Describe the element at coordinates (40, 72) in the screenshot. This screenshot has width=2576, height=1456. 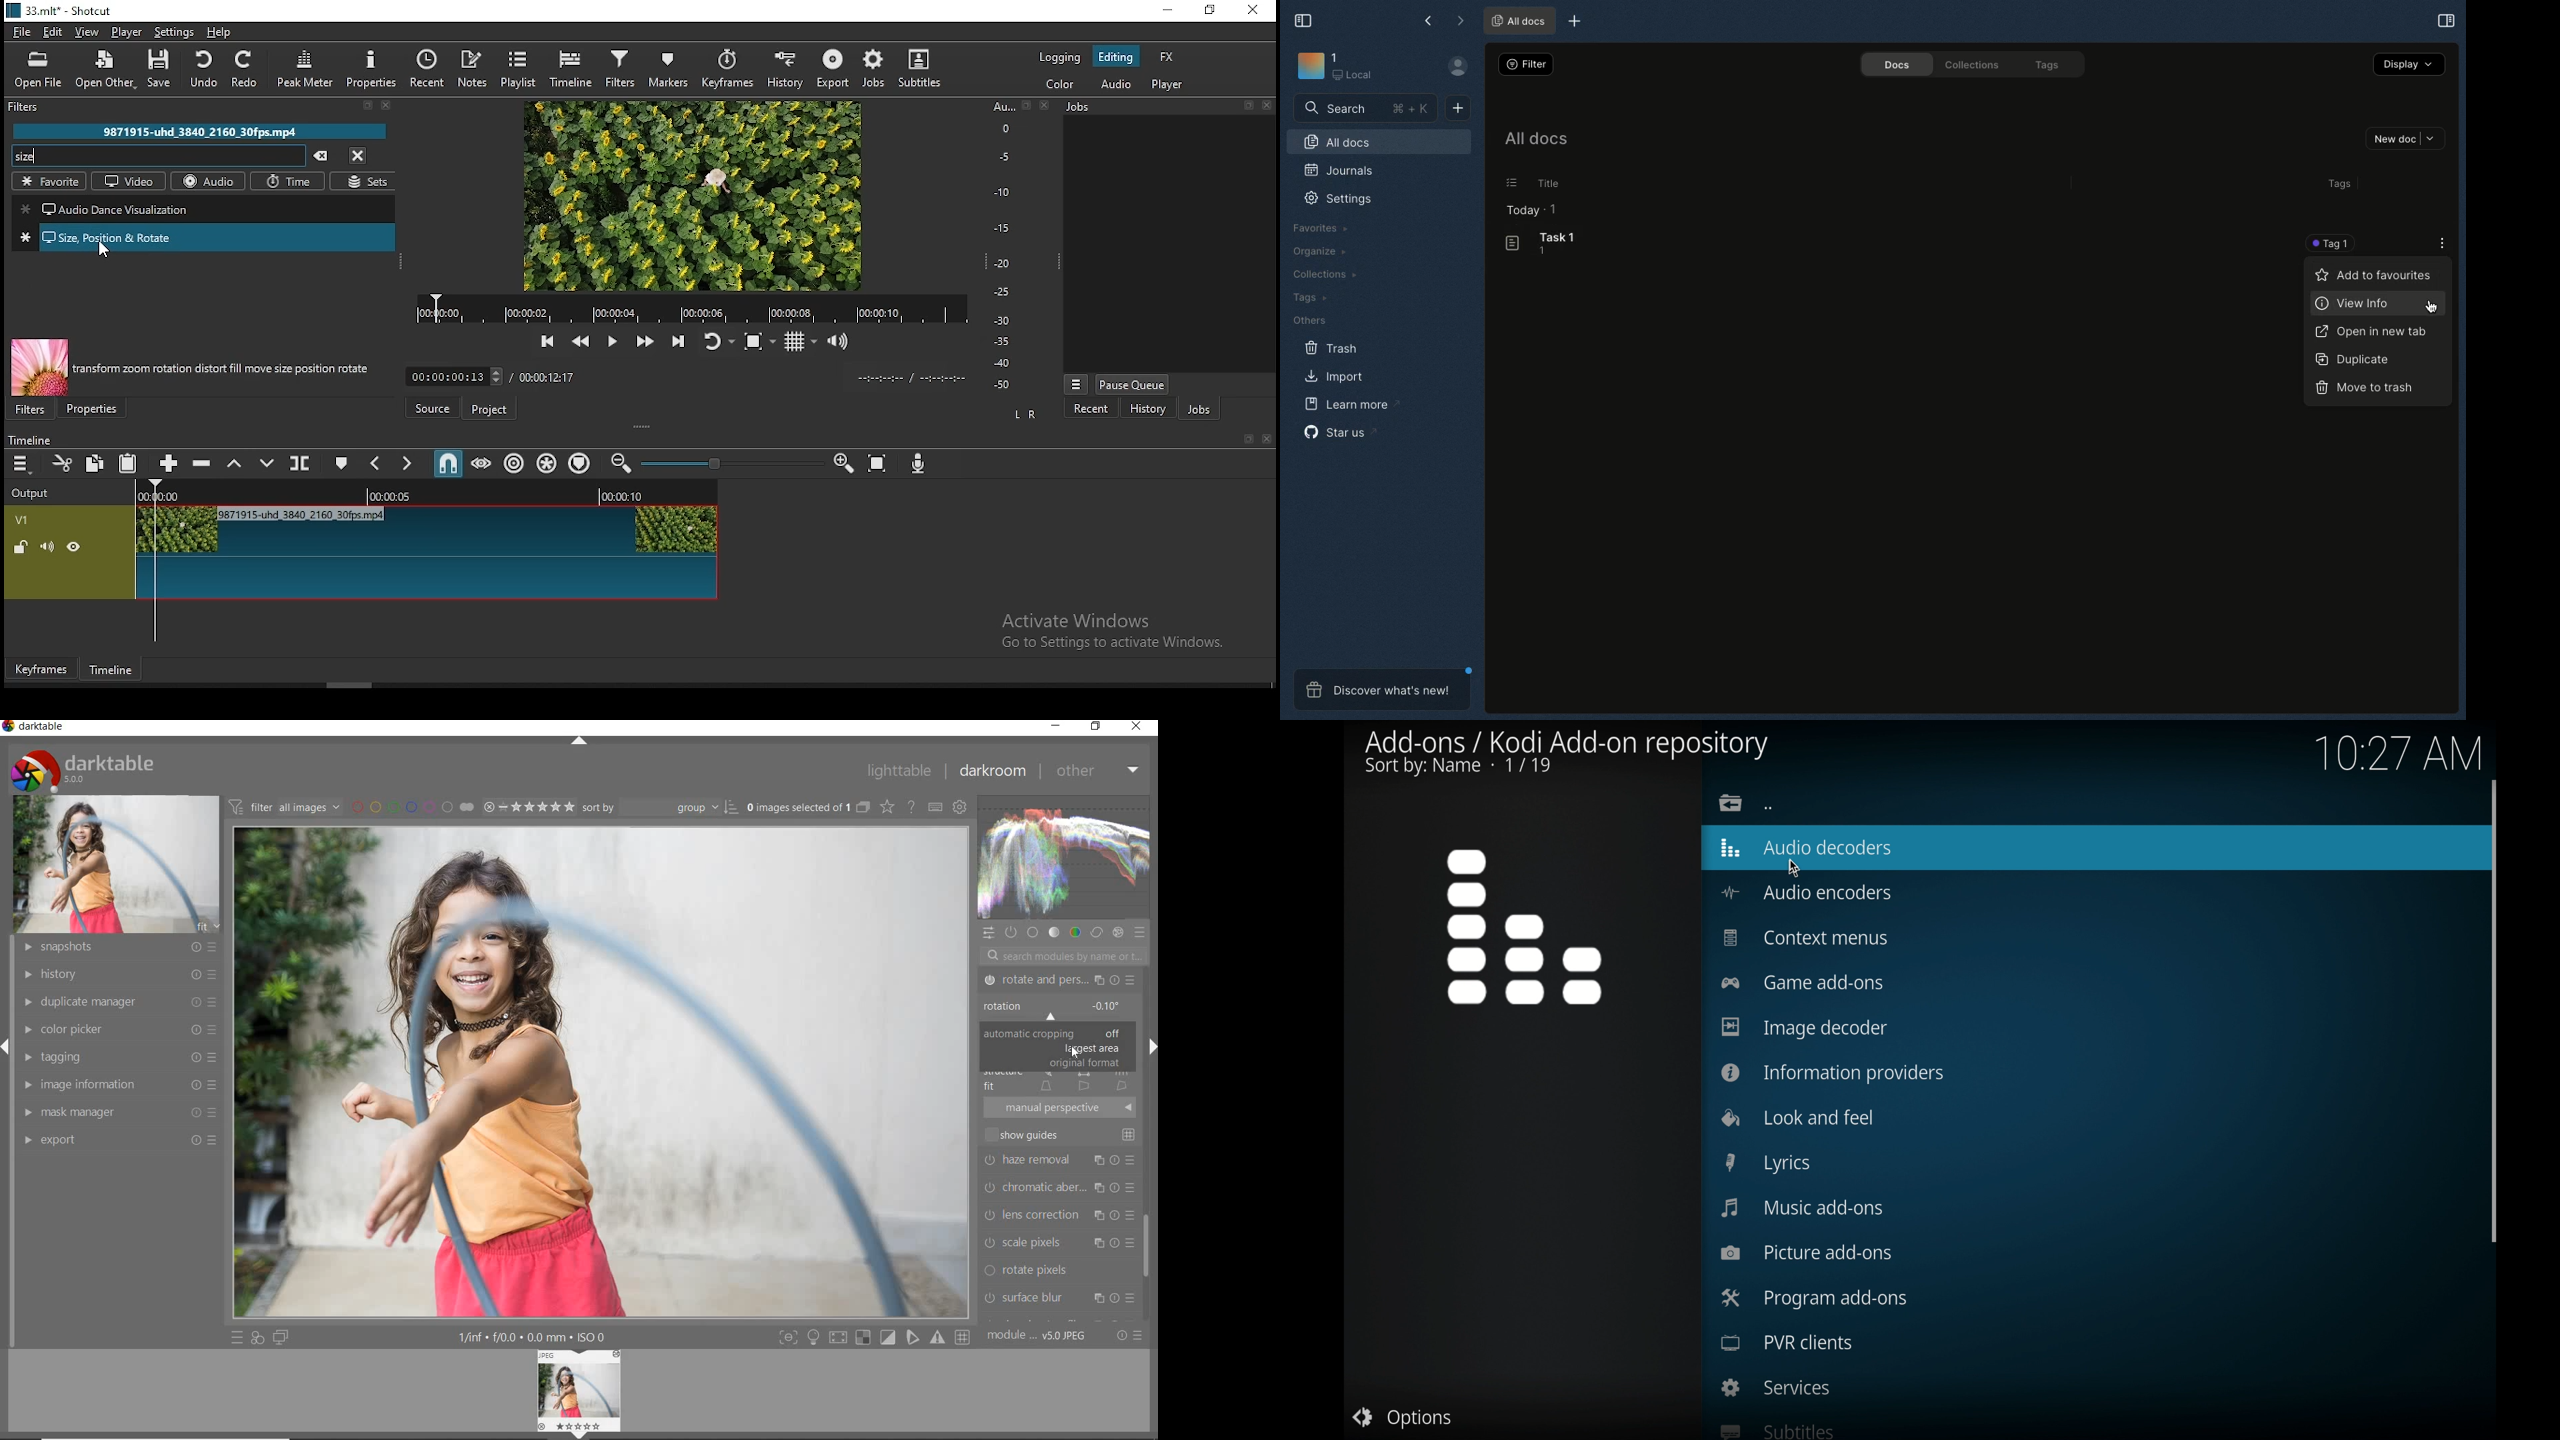
I see `open` at that location.